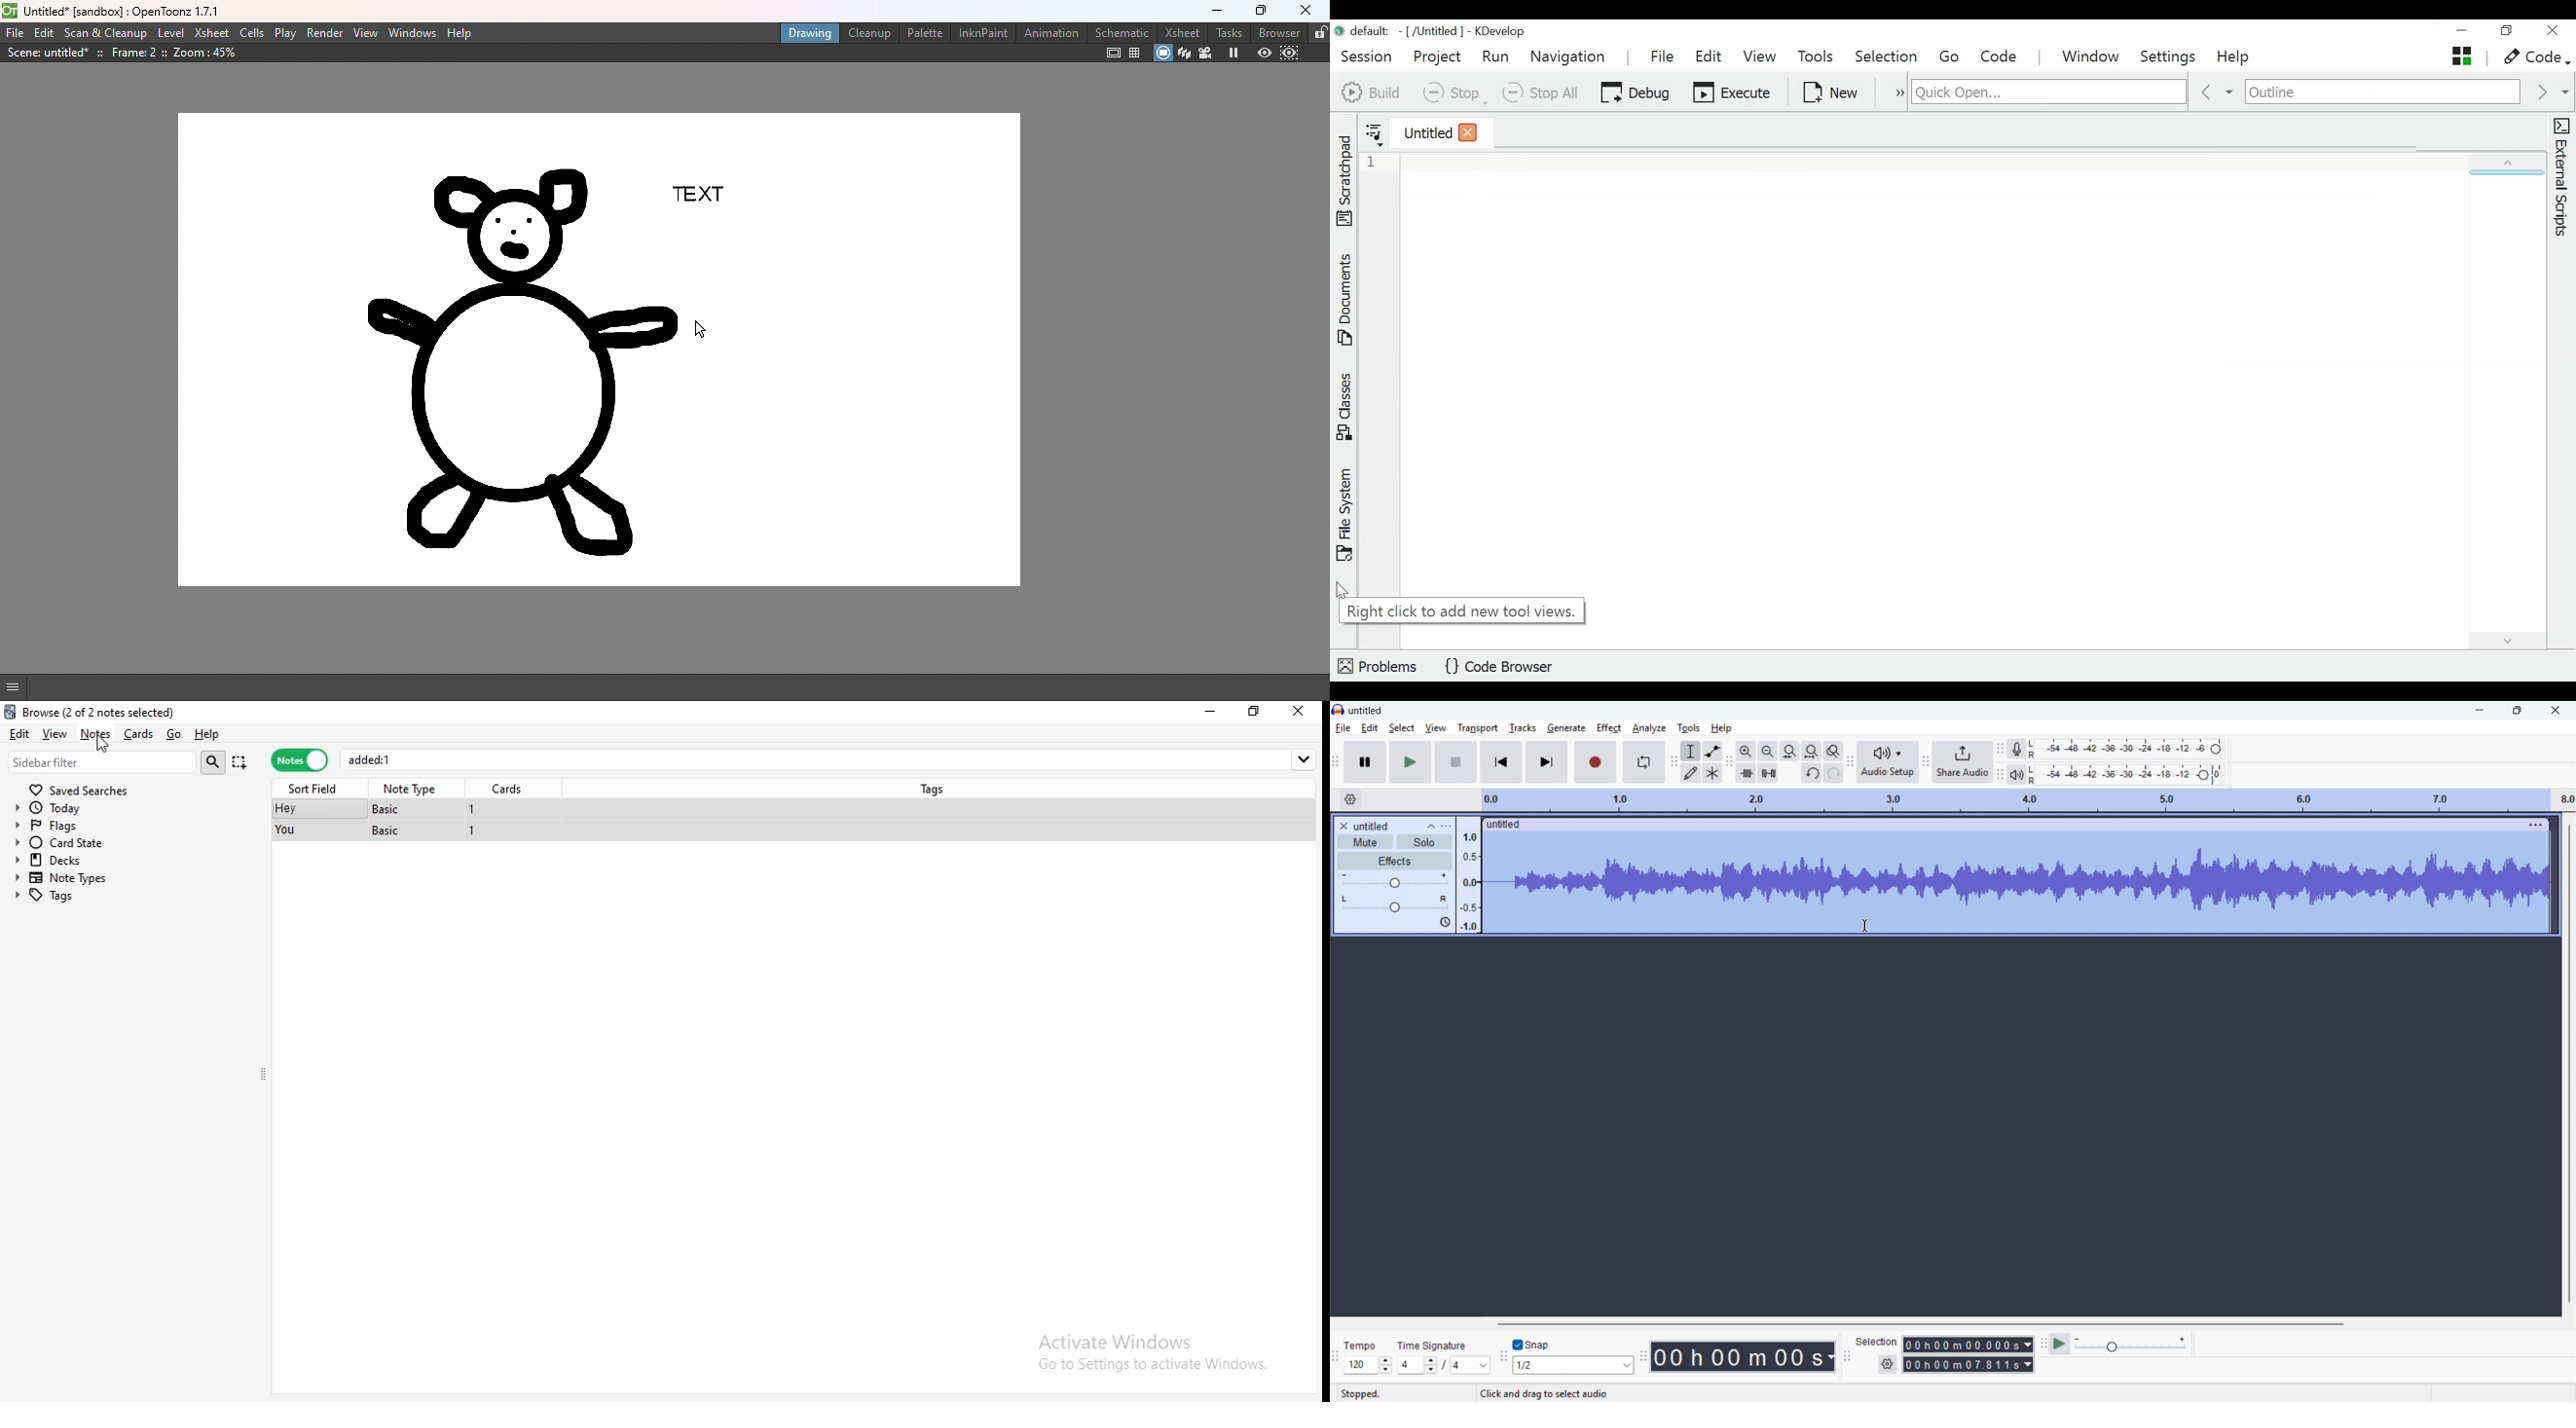 This screenshot has height=1428, width=2576. Describe the element at coordinates (414, 33) in the screenshot. I see `Windows` at that location.